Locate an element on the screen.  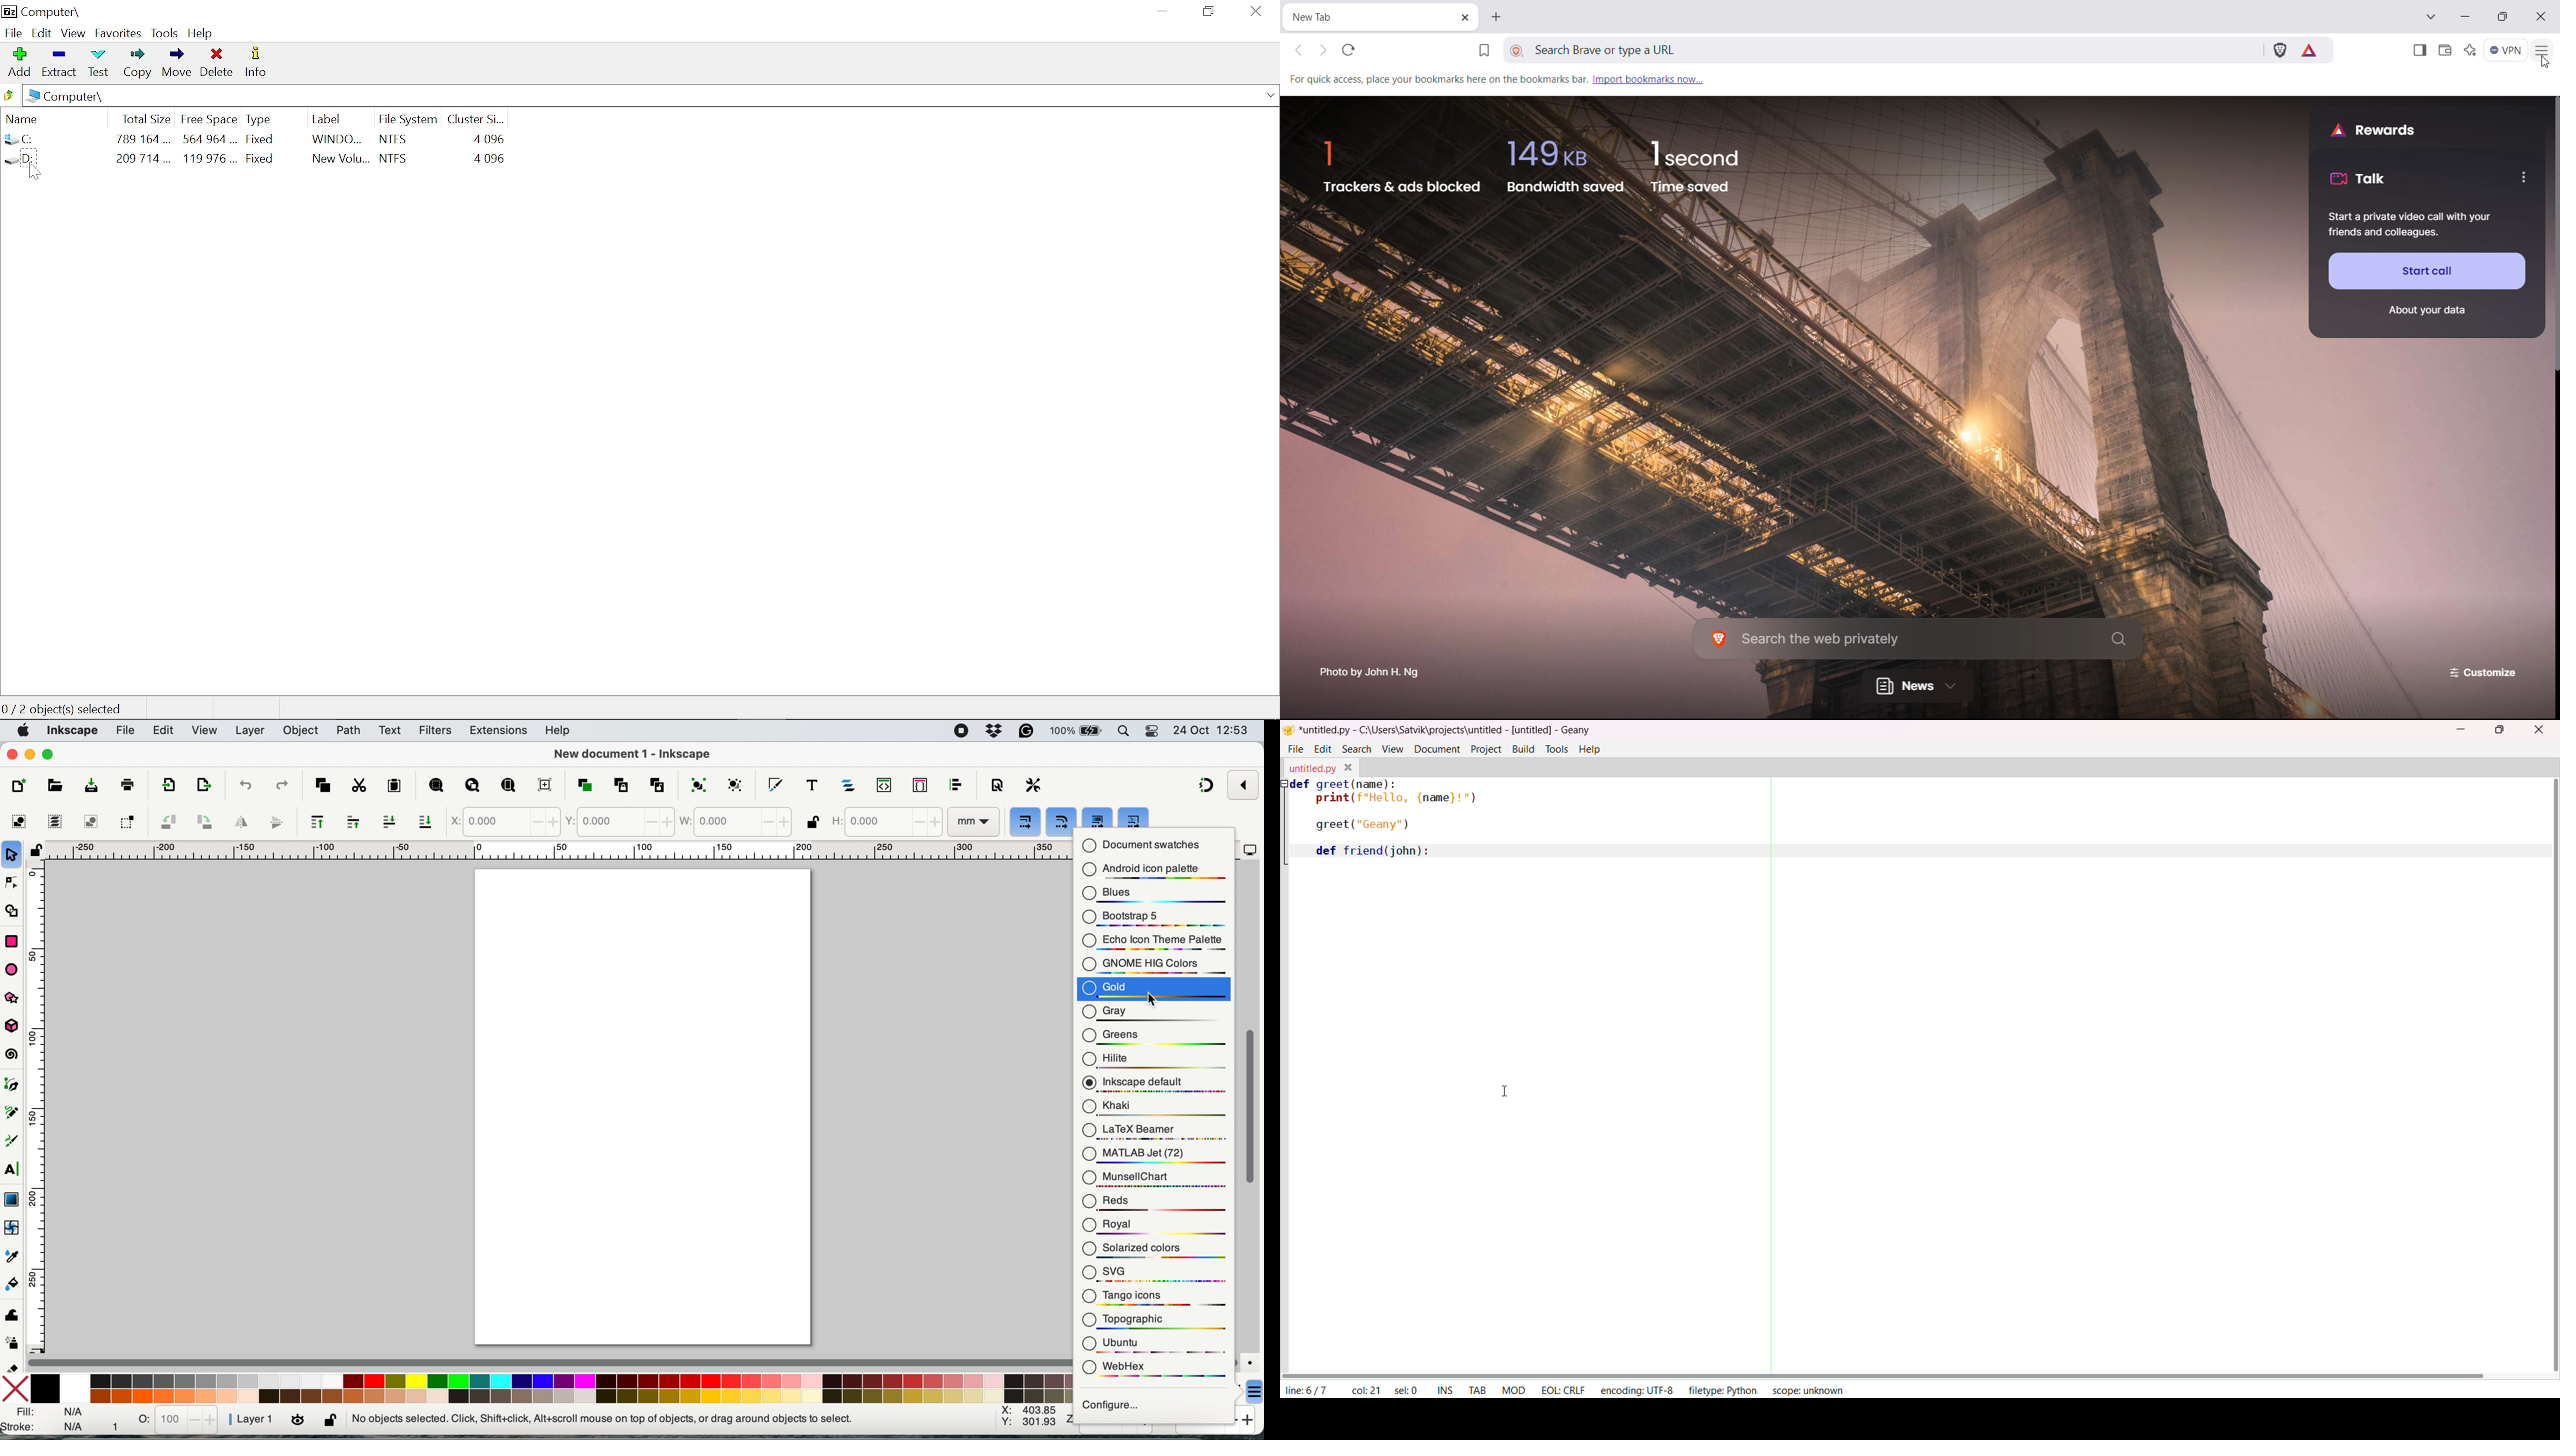
enable snapping is located at coordinates (1241, 785).